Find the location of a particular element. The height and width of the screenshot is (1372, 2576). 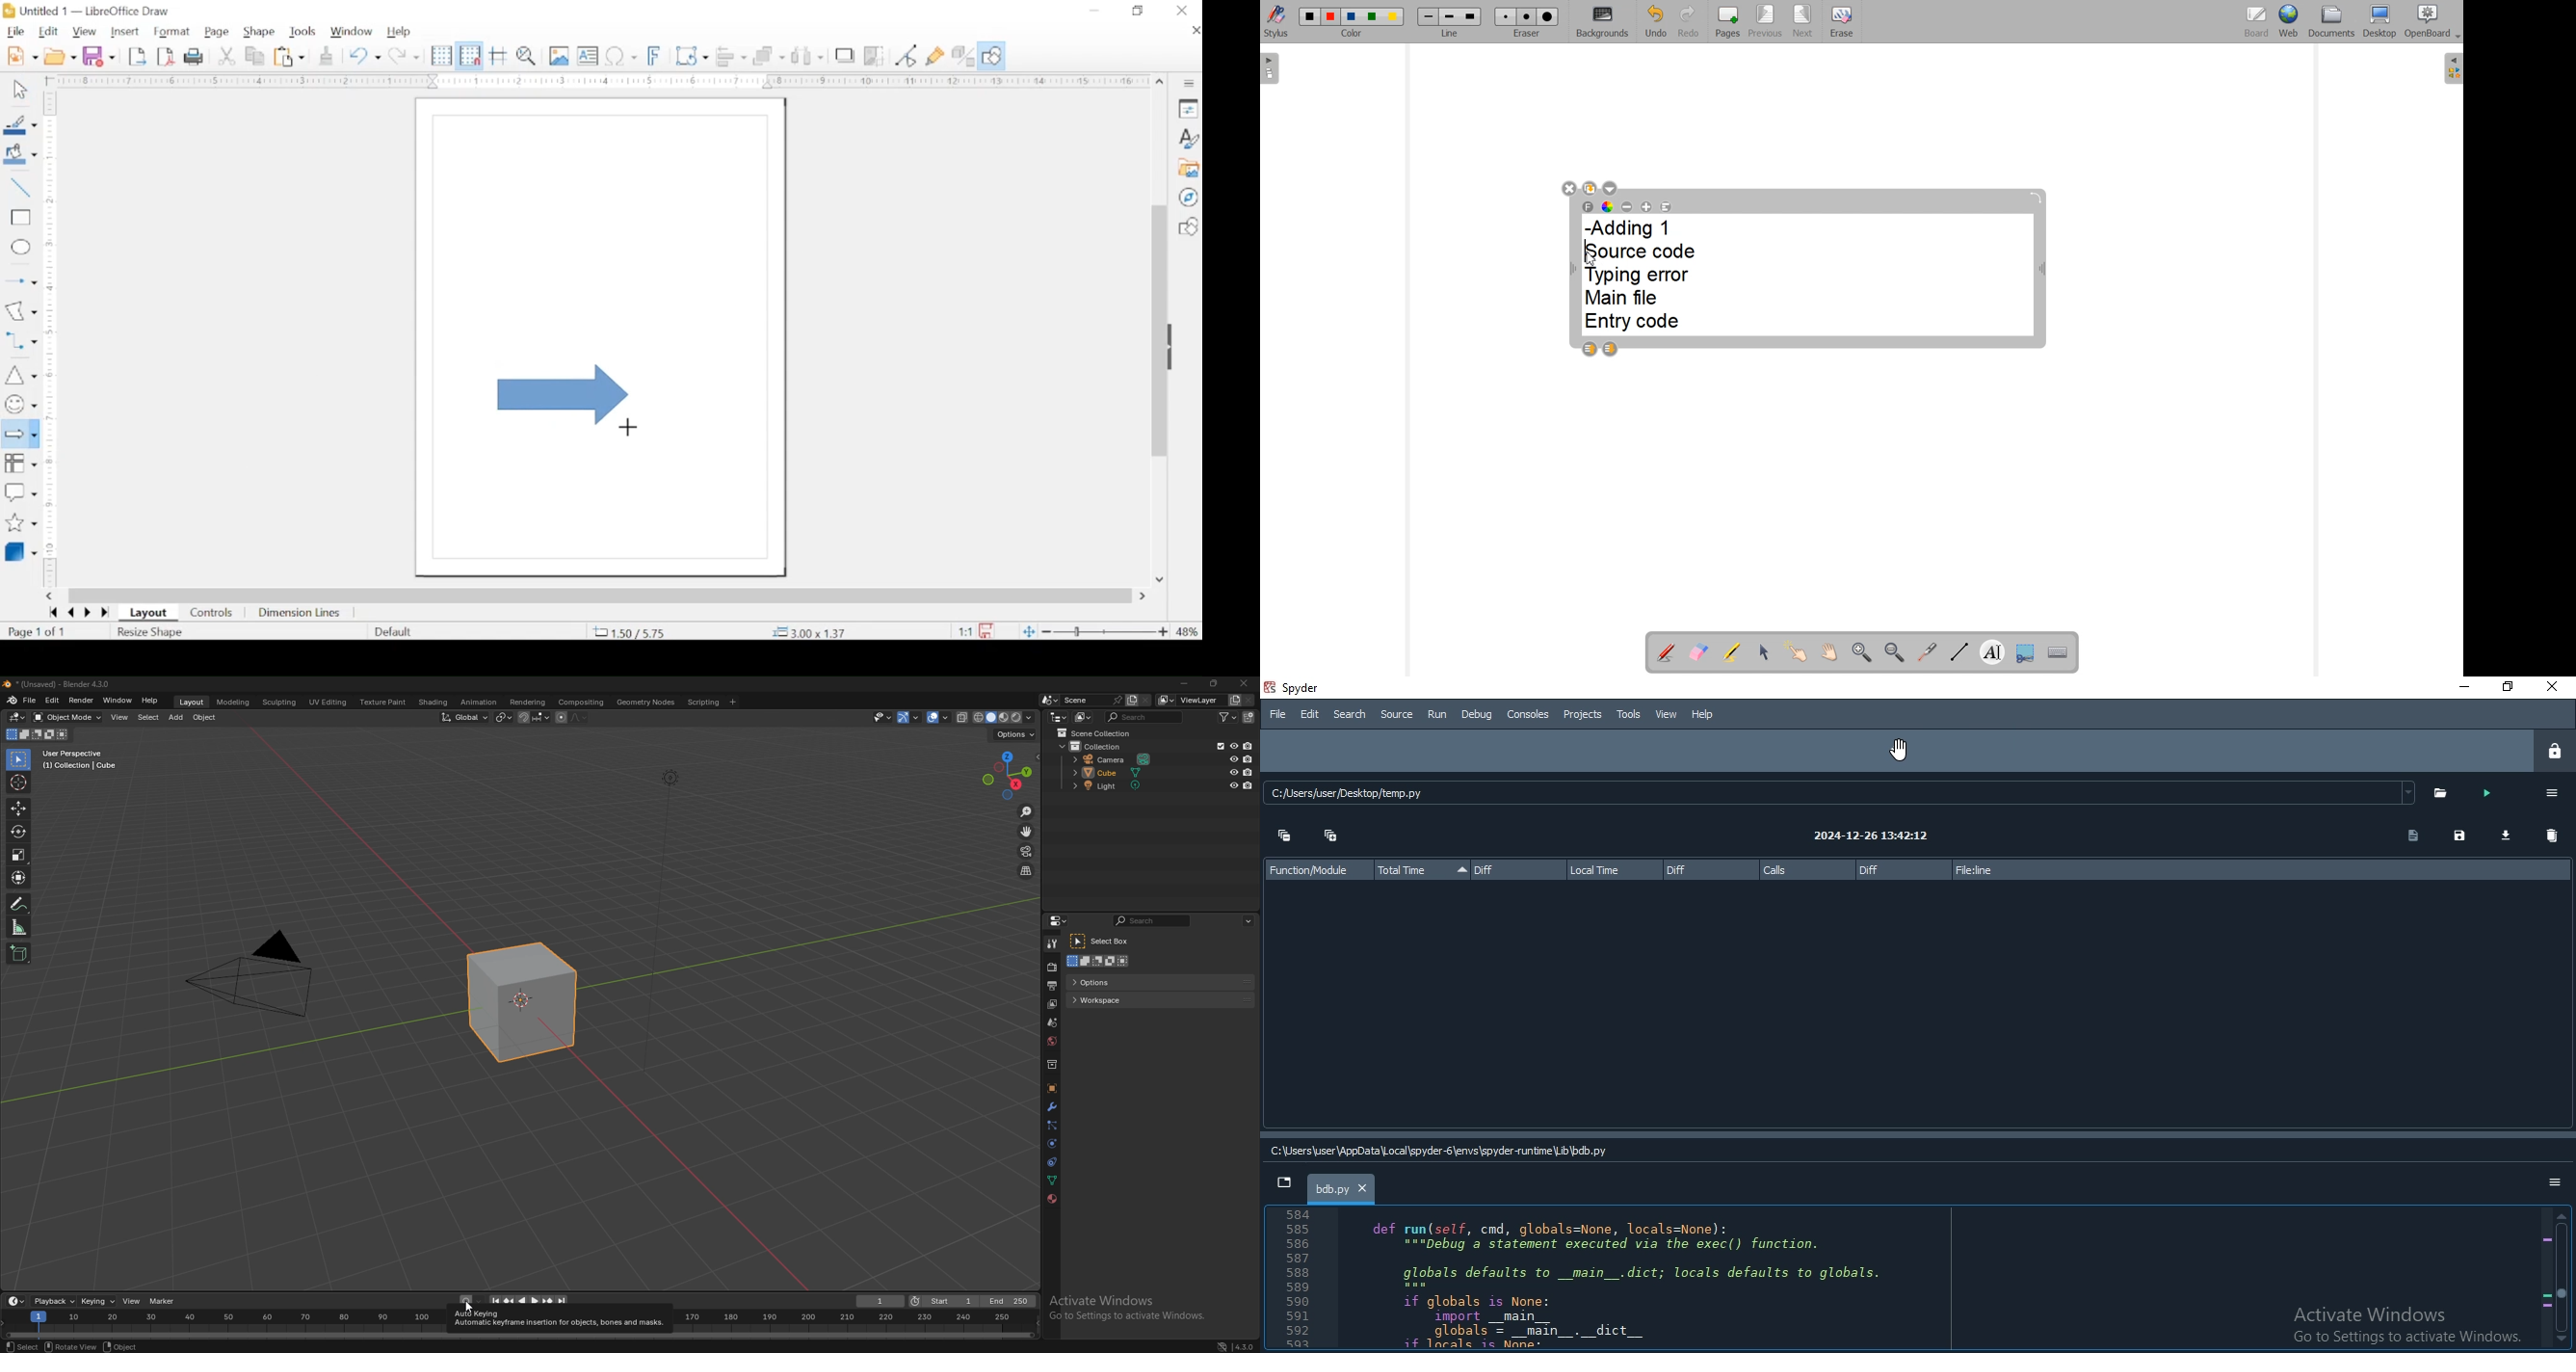

Color is located at coordinates (1354, 35).